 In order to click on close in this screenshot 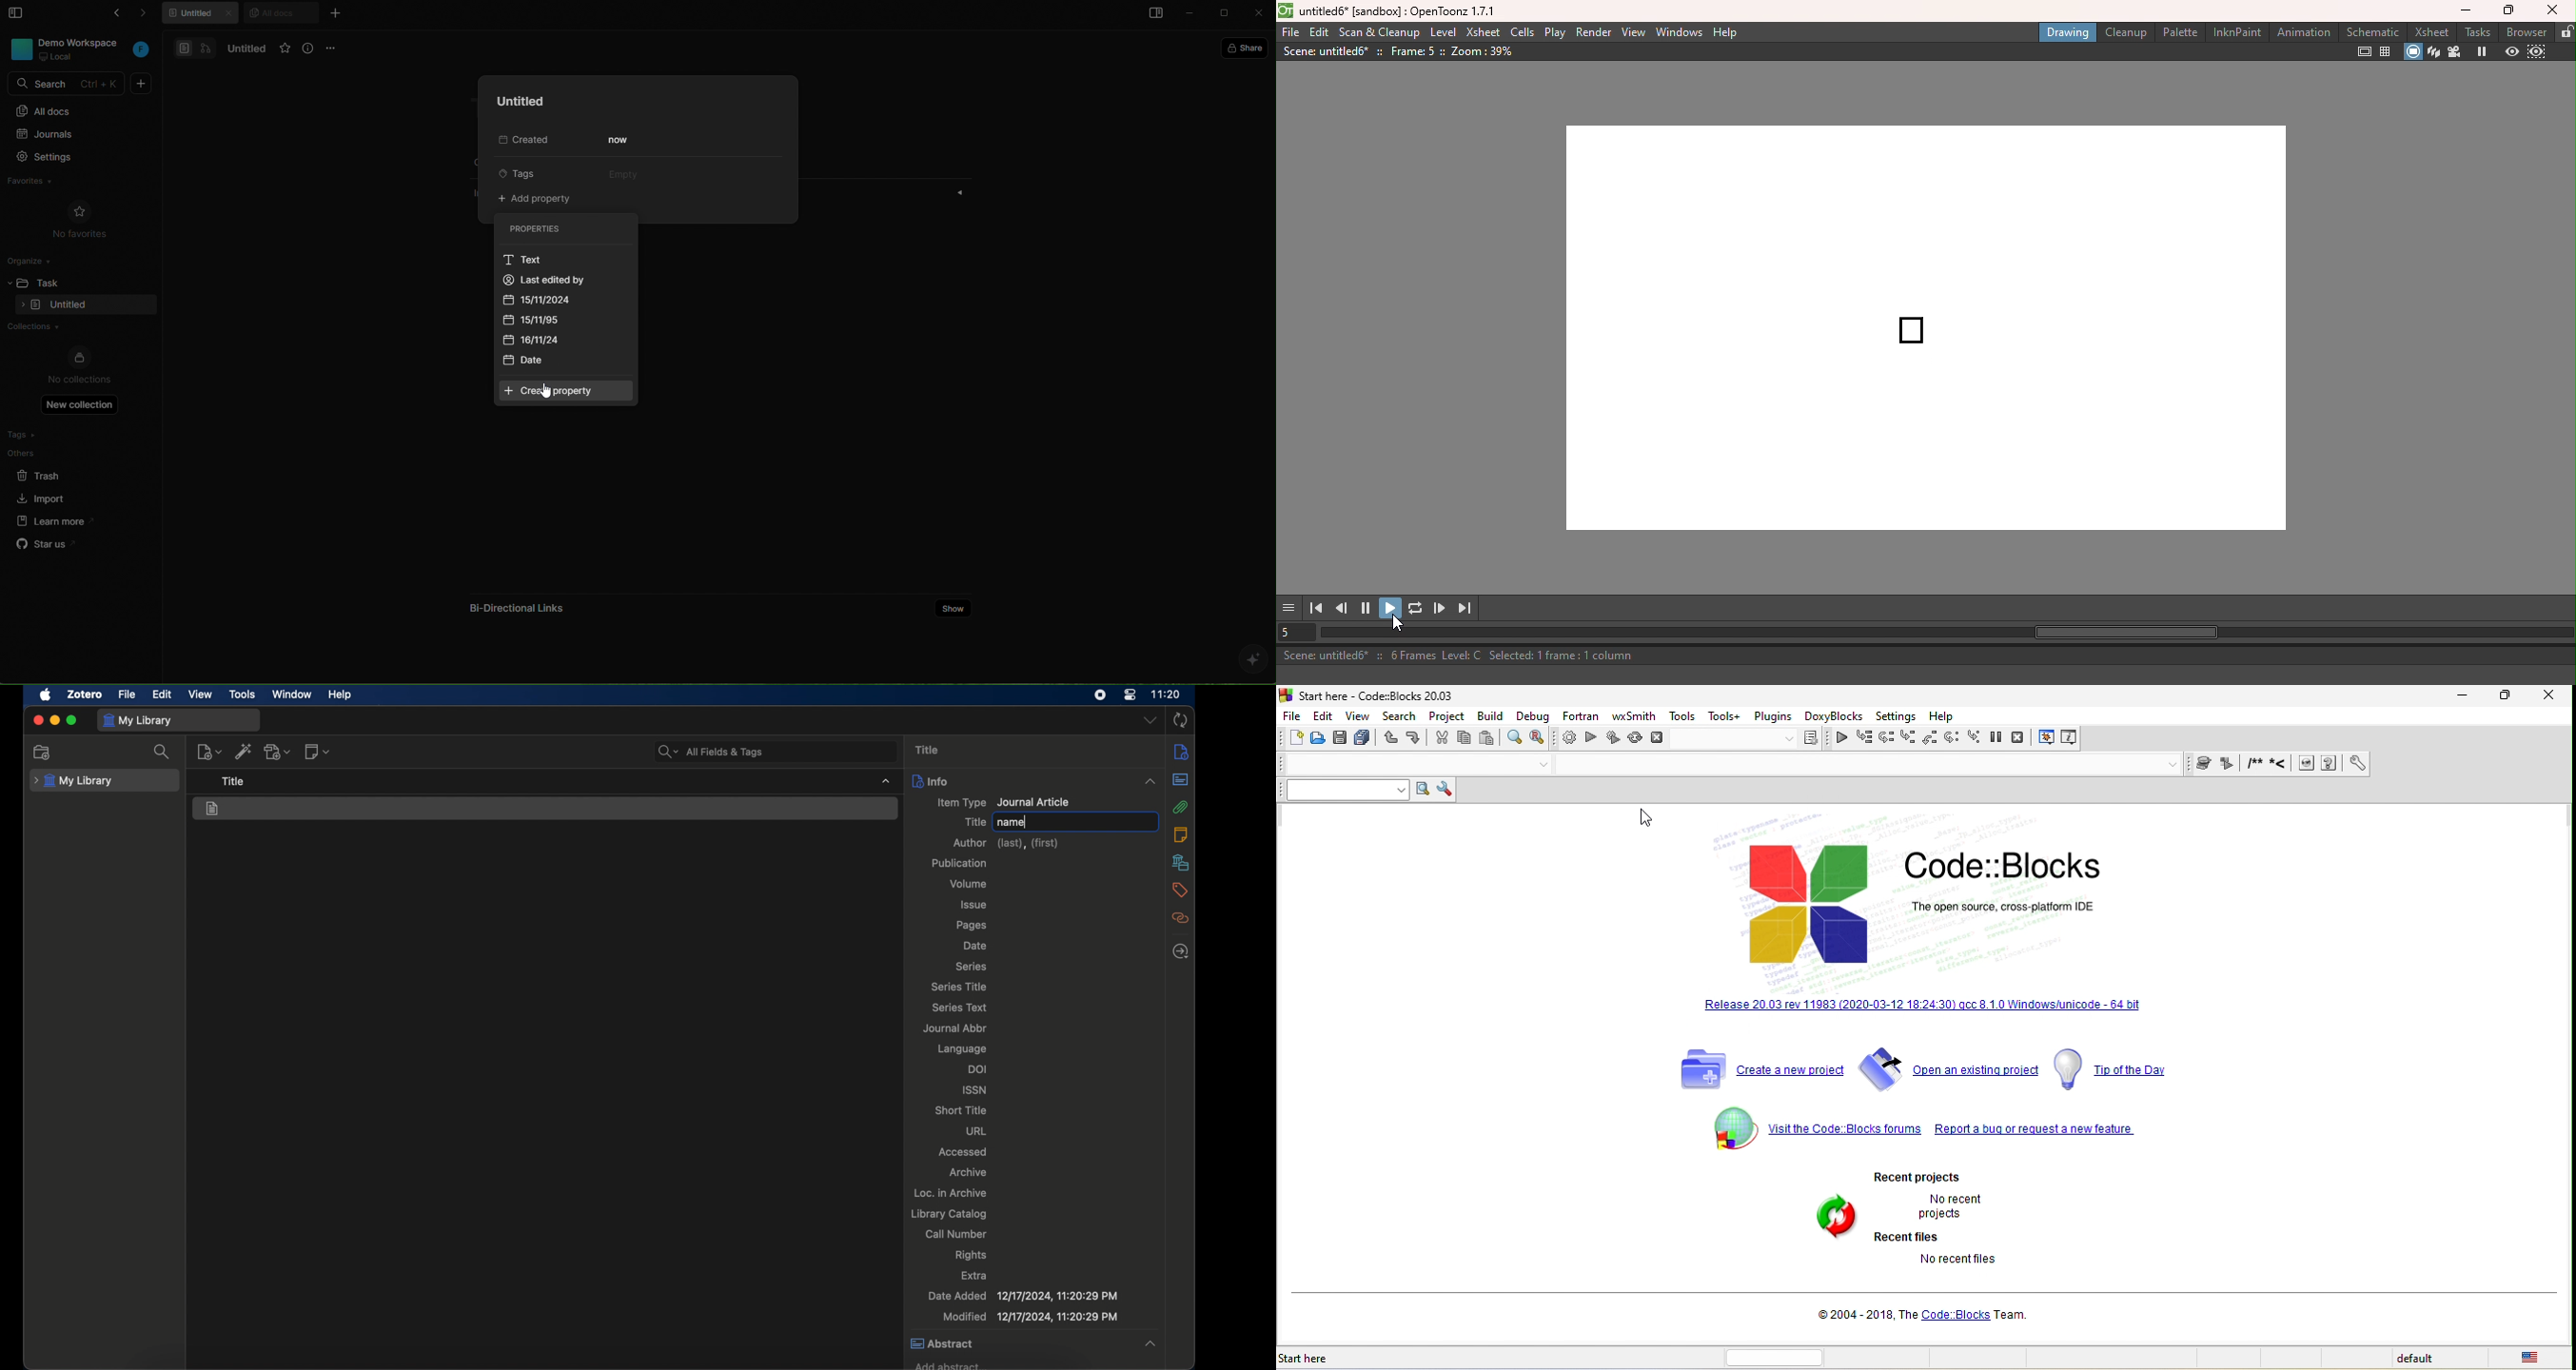, I will do `click(2540, 696)`.